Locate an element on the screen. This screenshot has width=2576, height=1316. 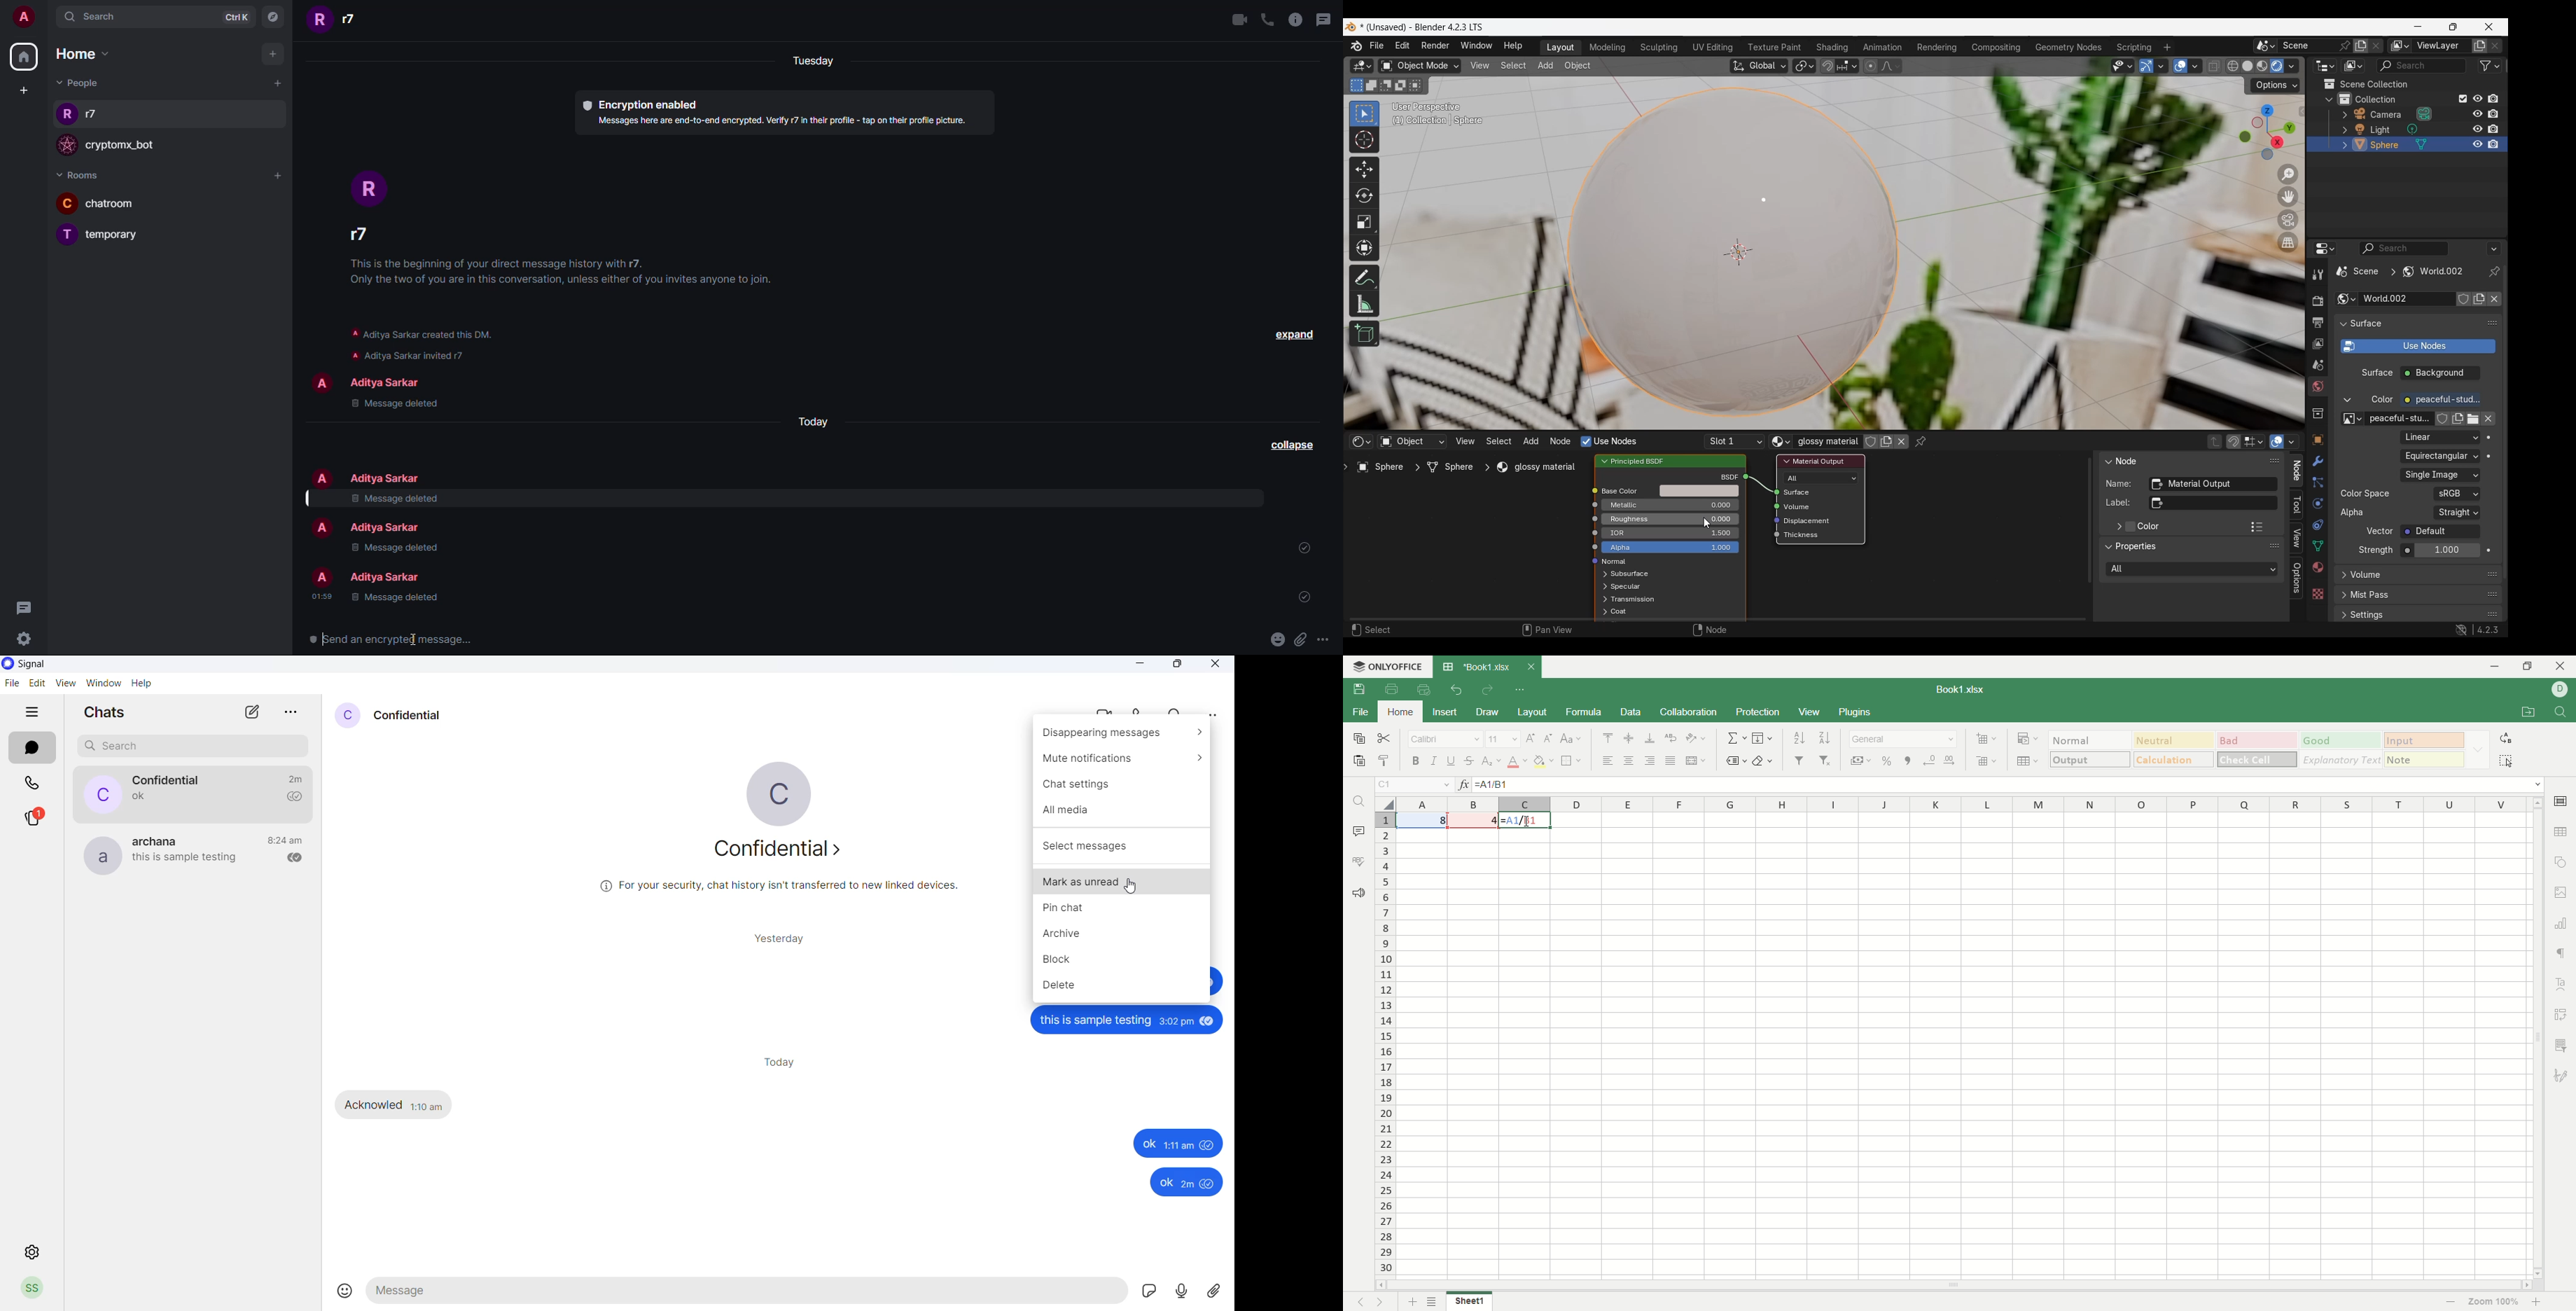
filter is located at coordinates (1800, 760).